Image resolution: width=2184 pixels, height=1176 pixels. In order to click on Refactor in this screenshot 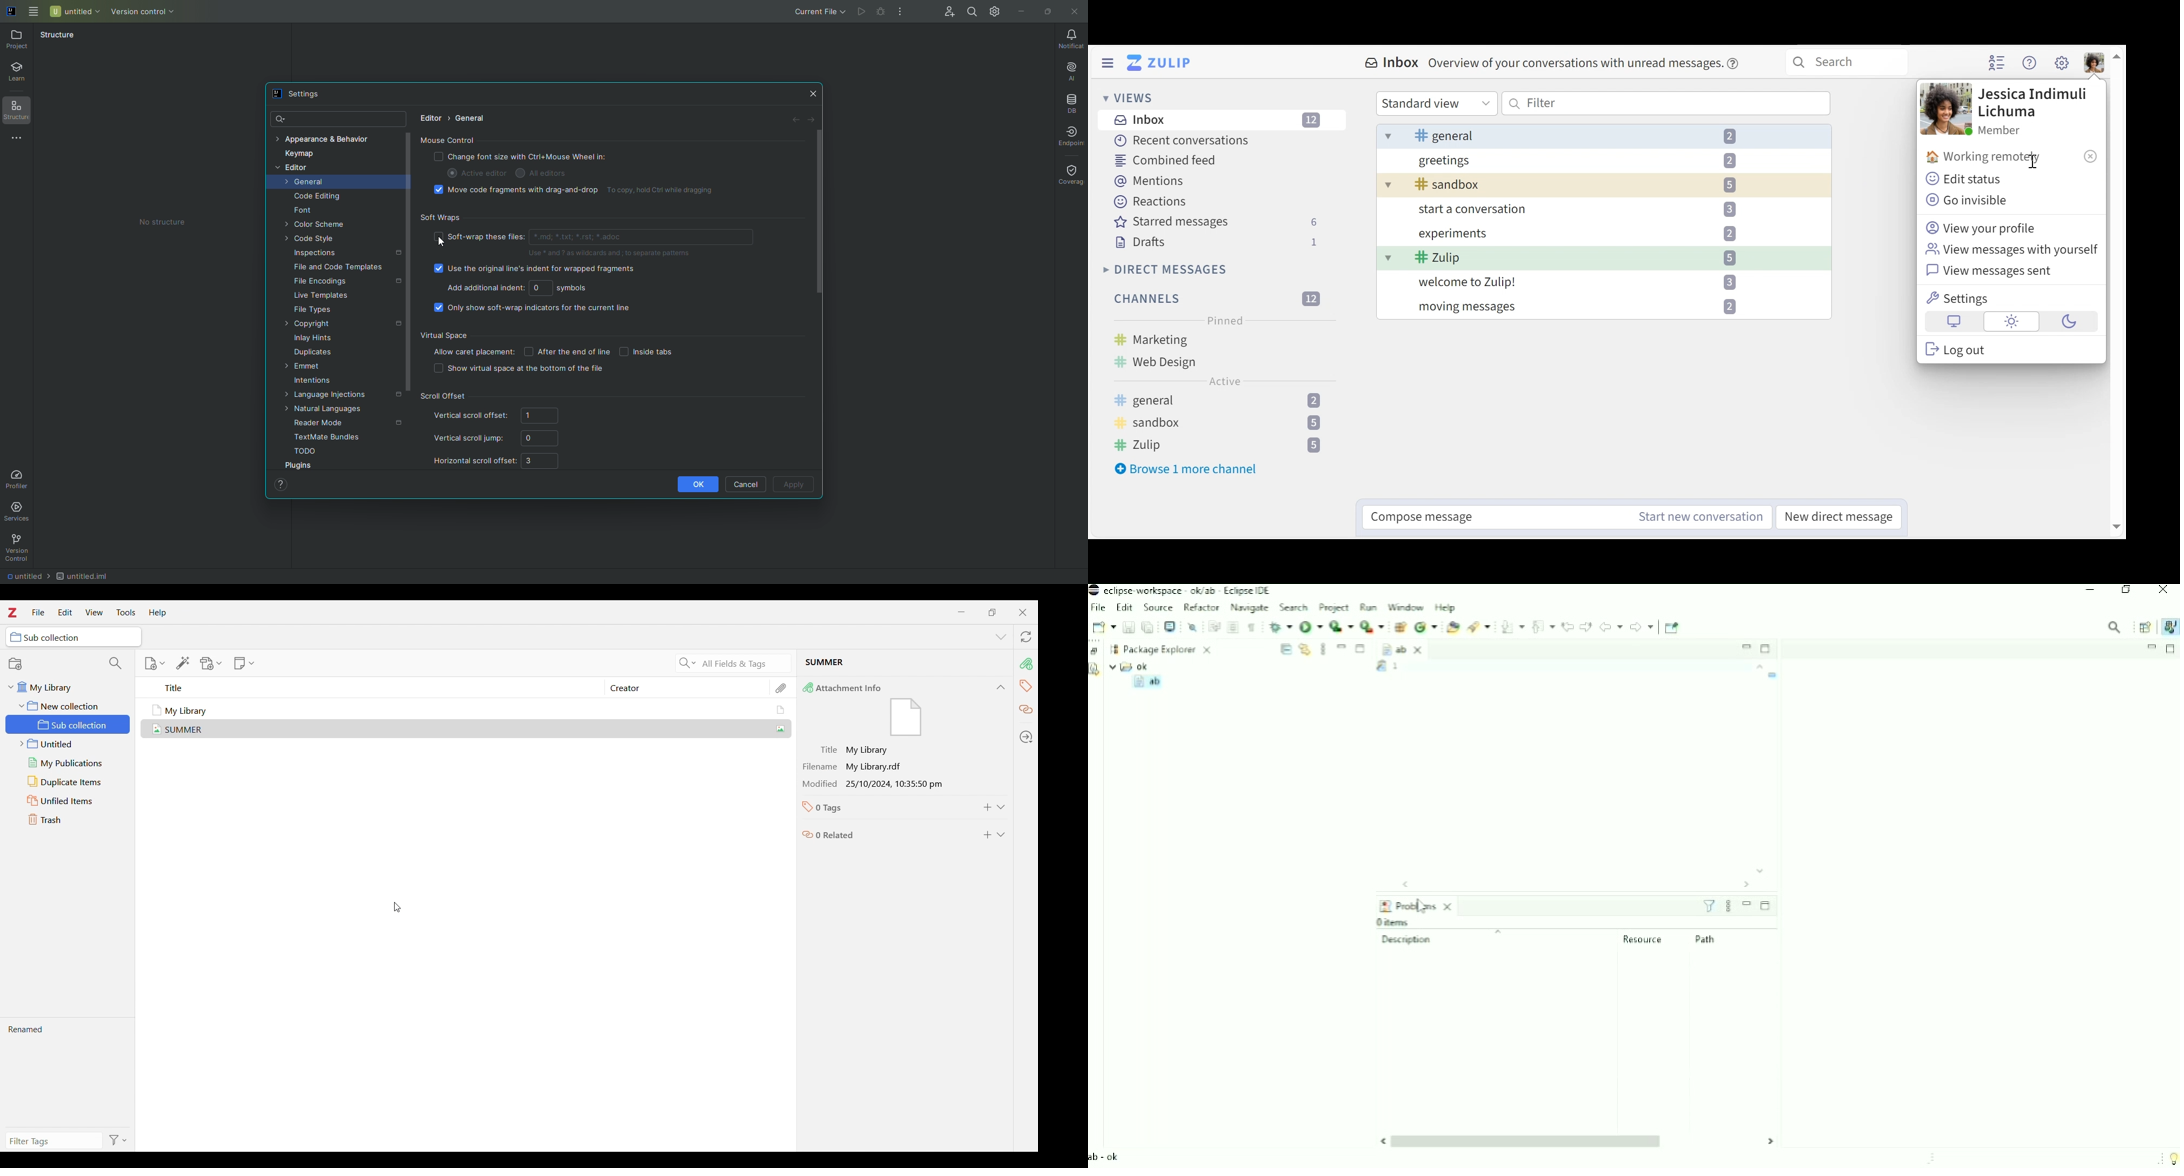, I will do `click(1201, 606)`.